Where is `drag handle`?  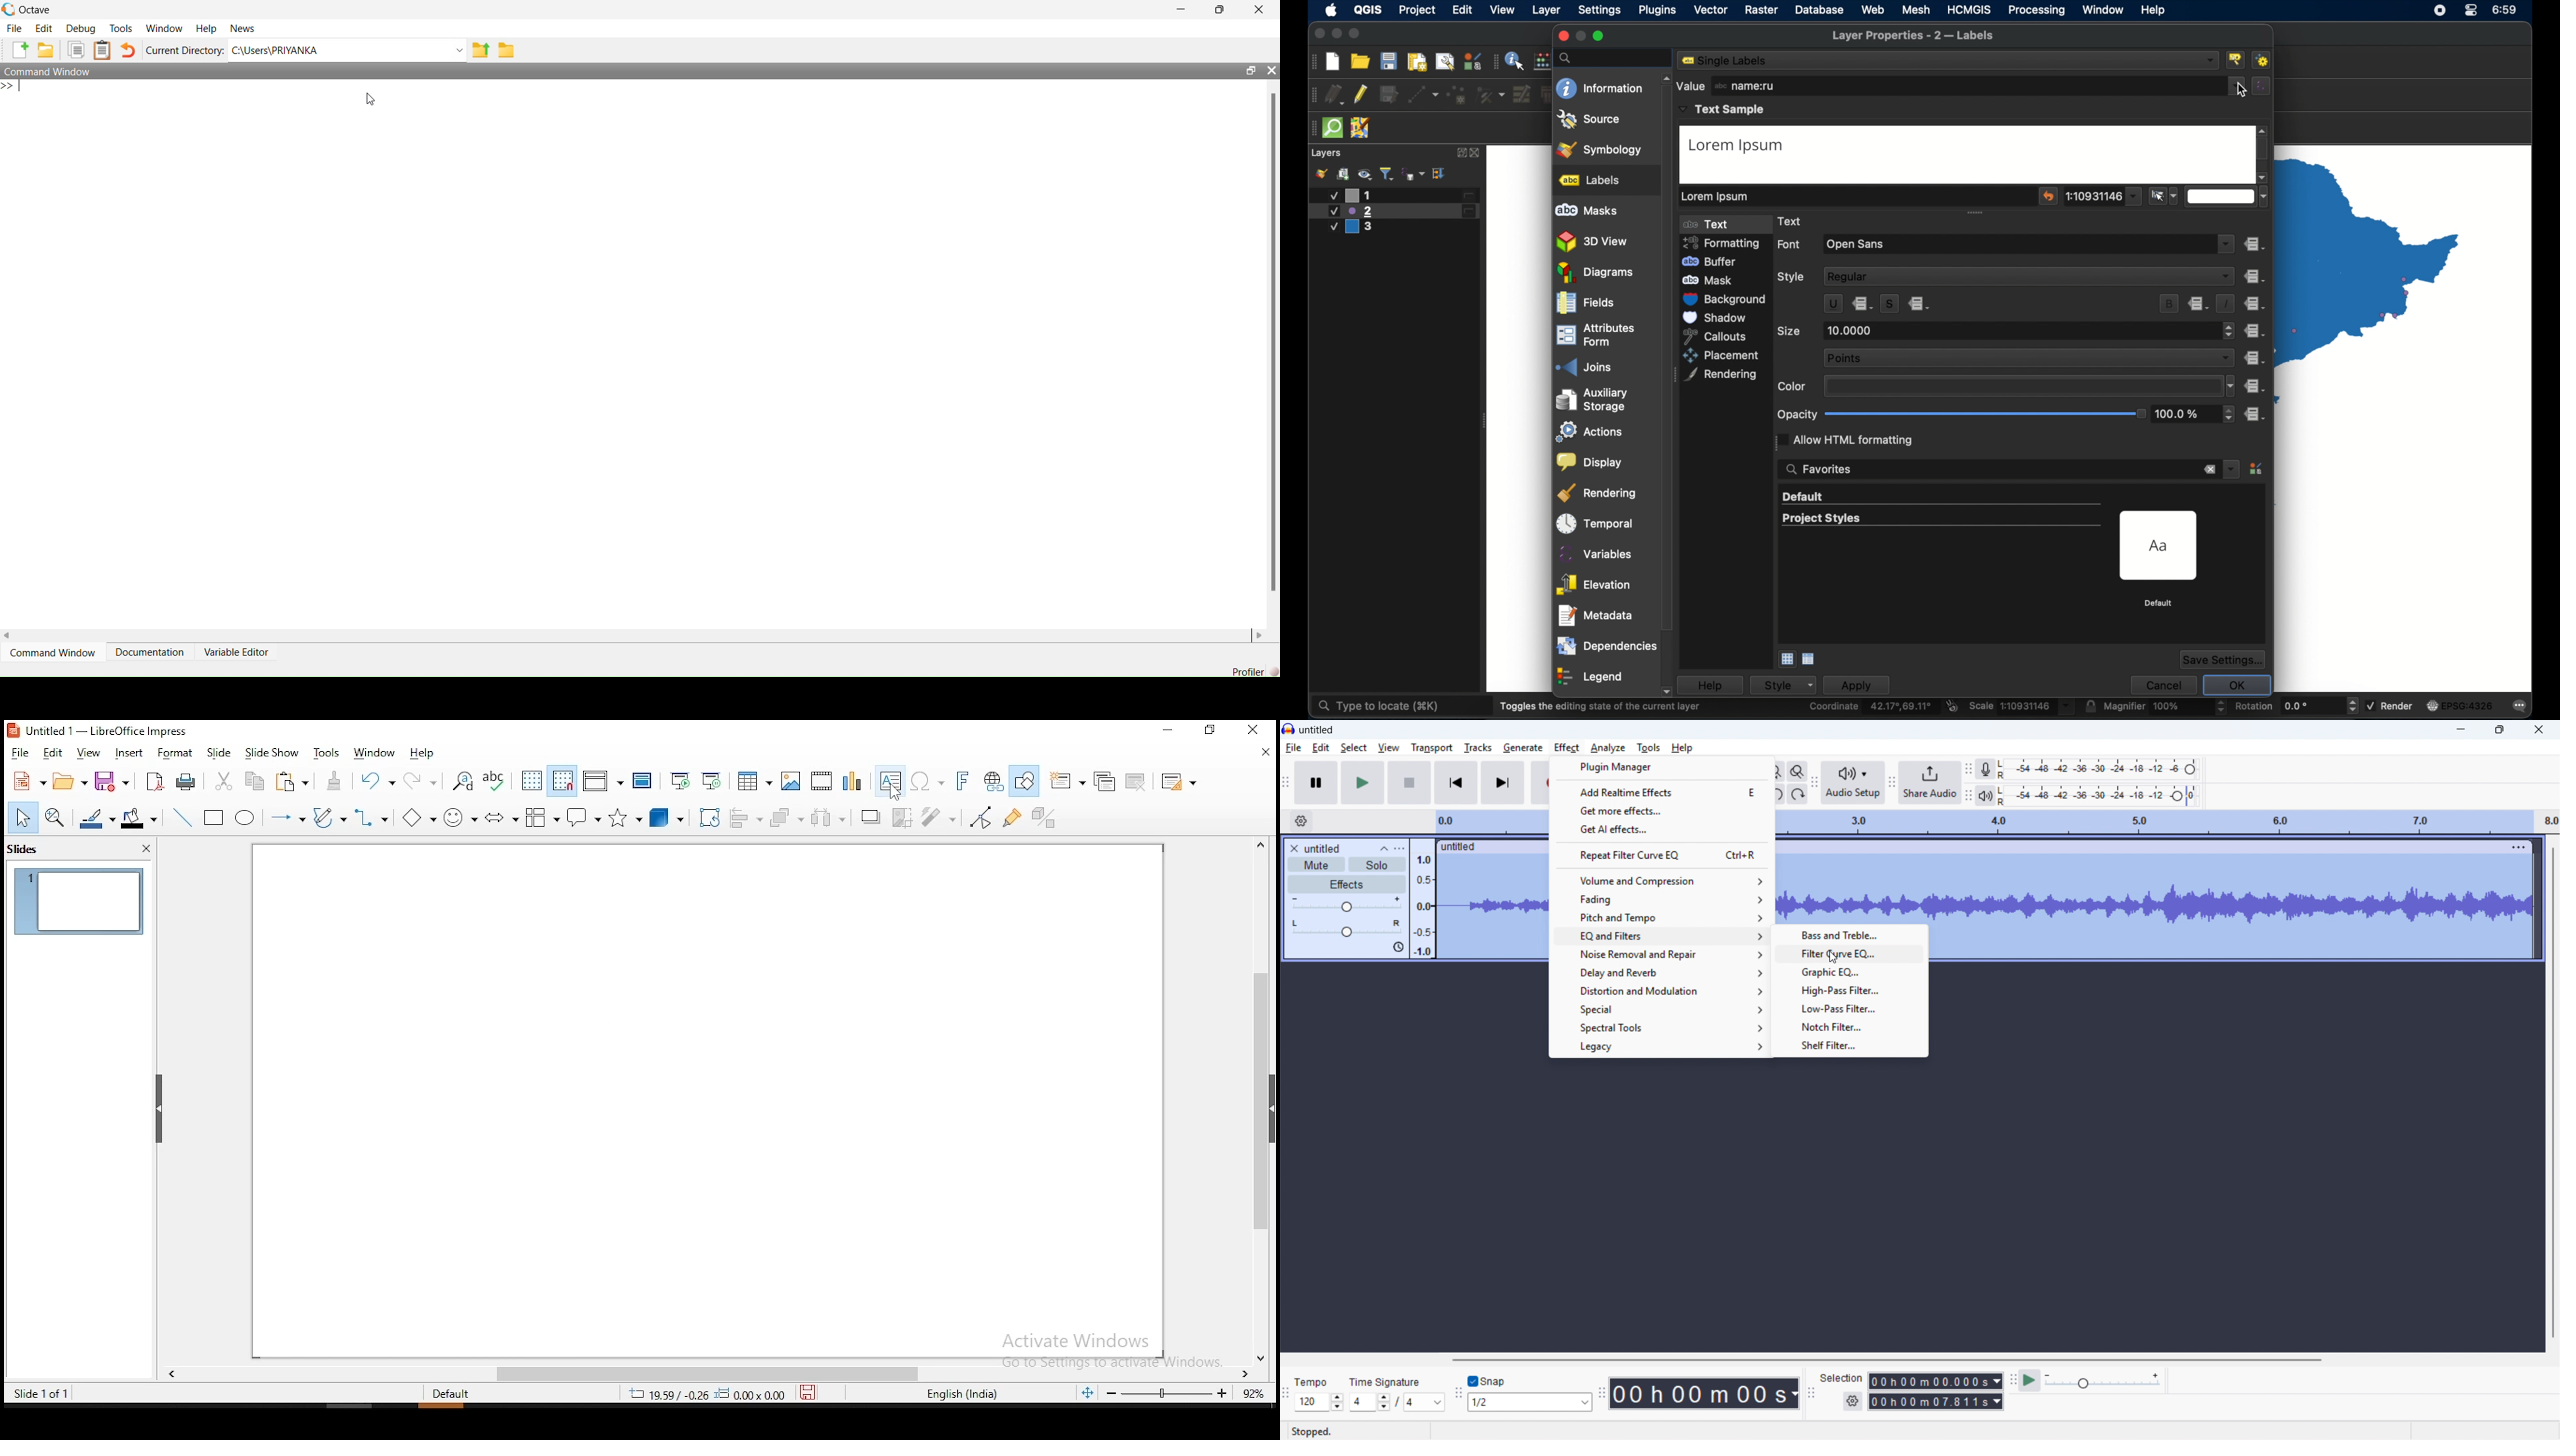 drag handle is located at coordinates (1977, 213).